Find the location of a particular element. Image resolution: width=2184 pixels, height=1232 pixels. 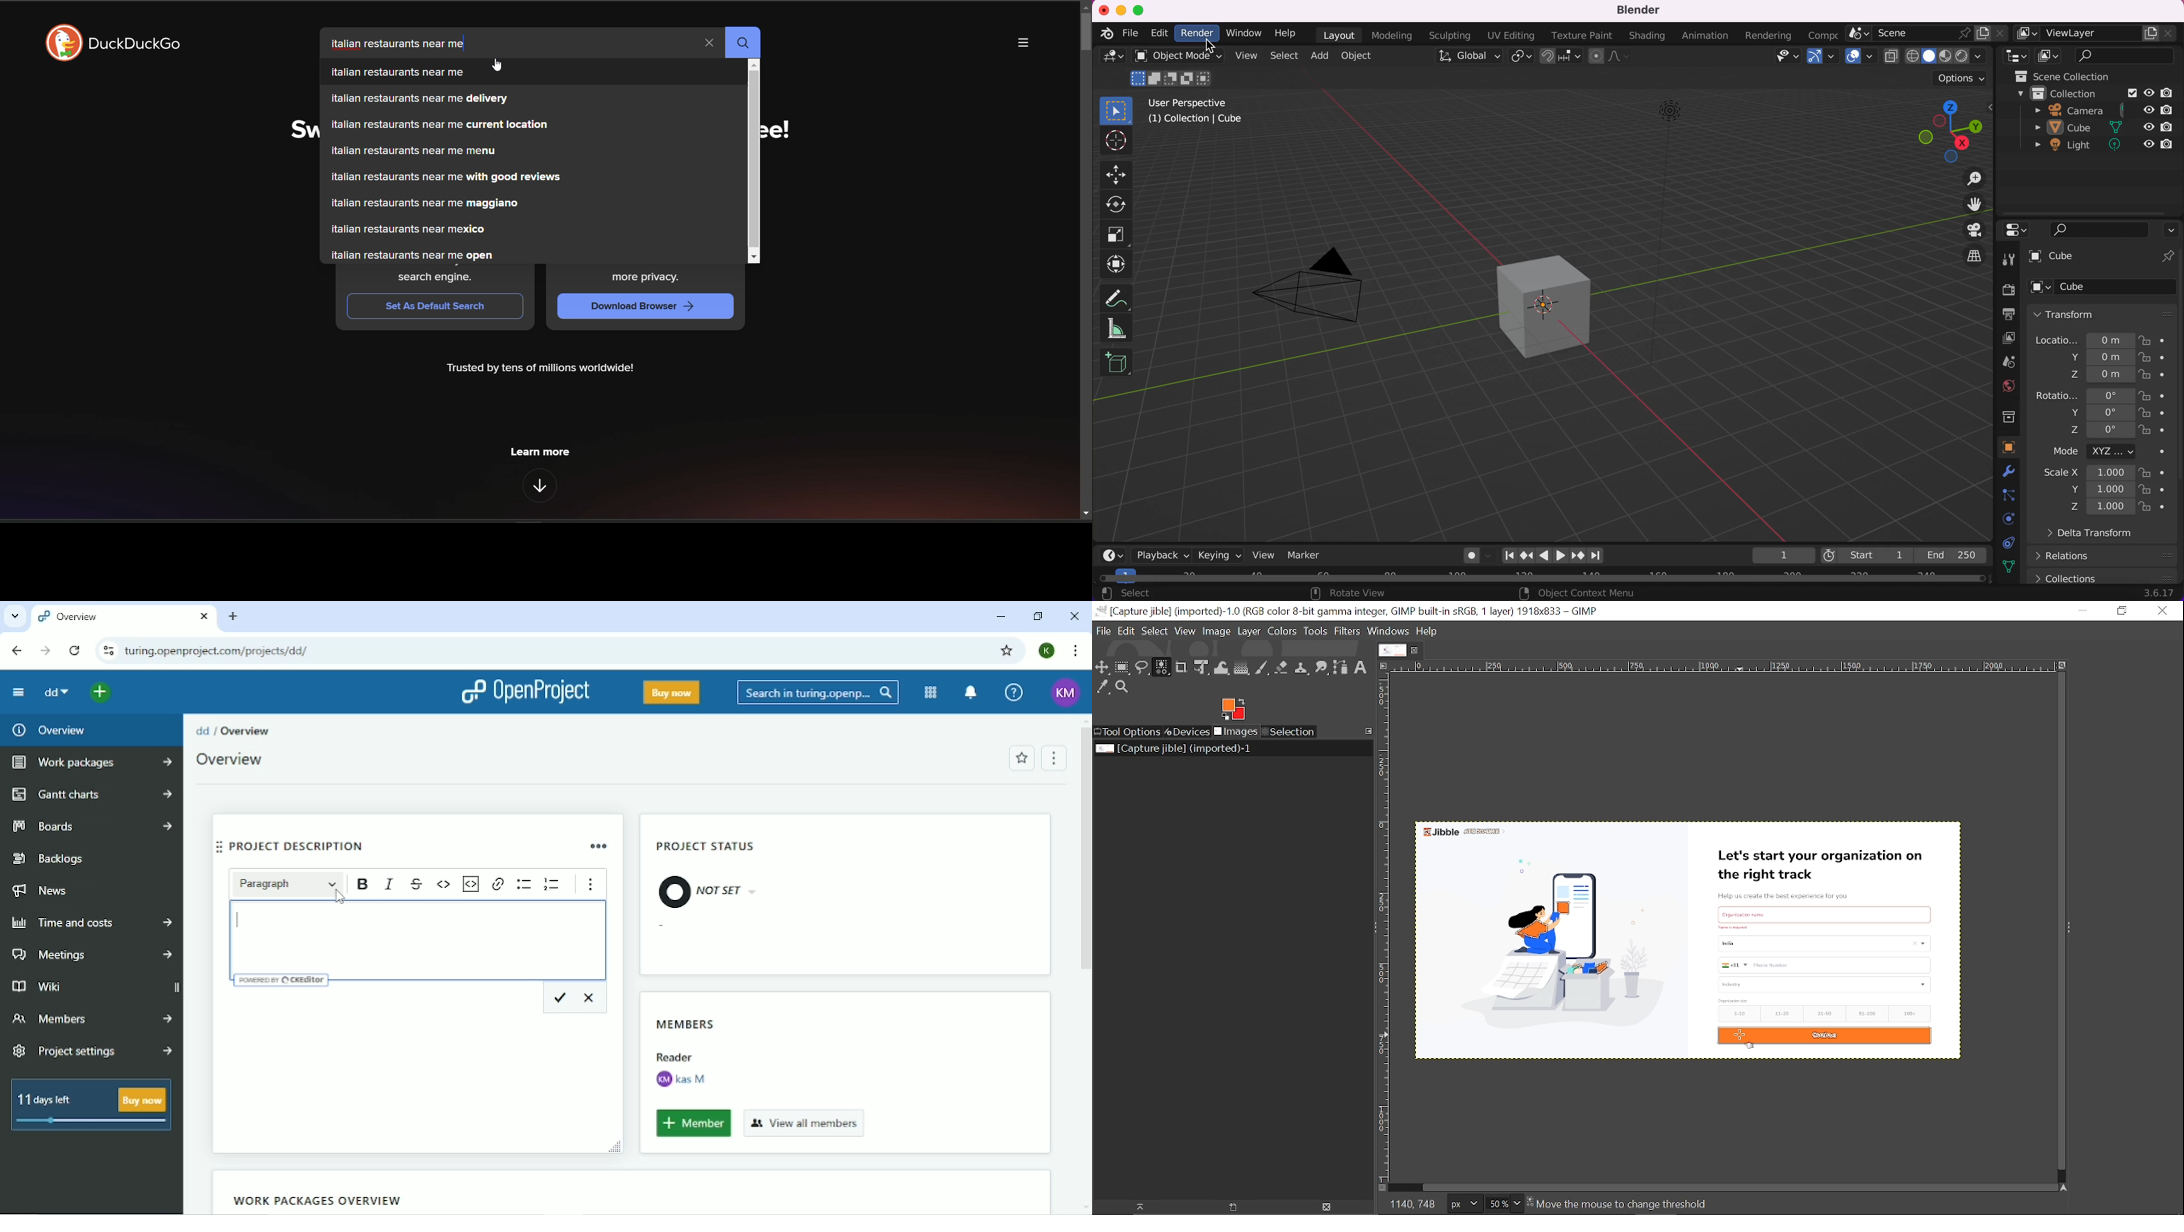

Time and costs is located at coordinates (92, 923).